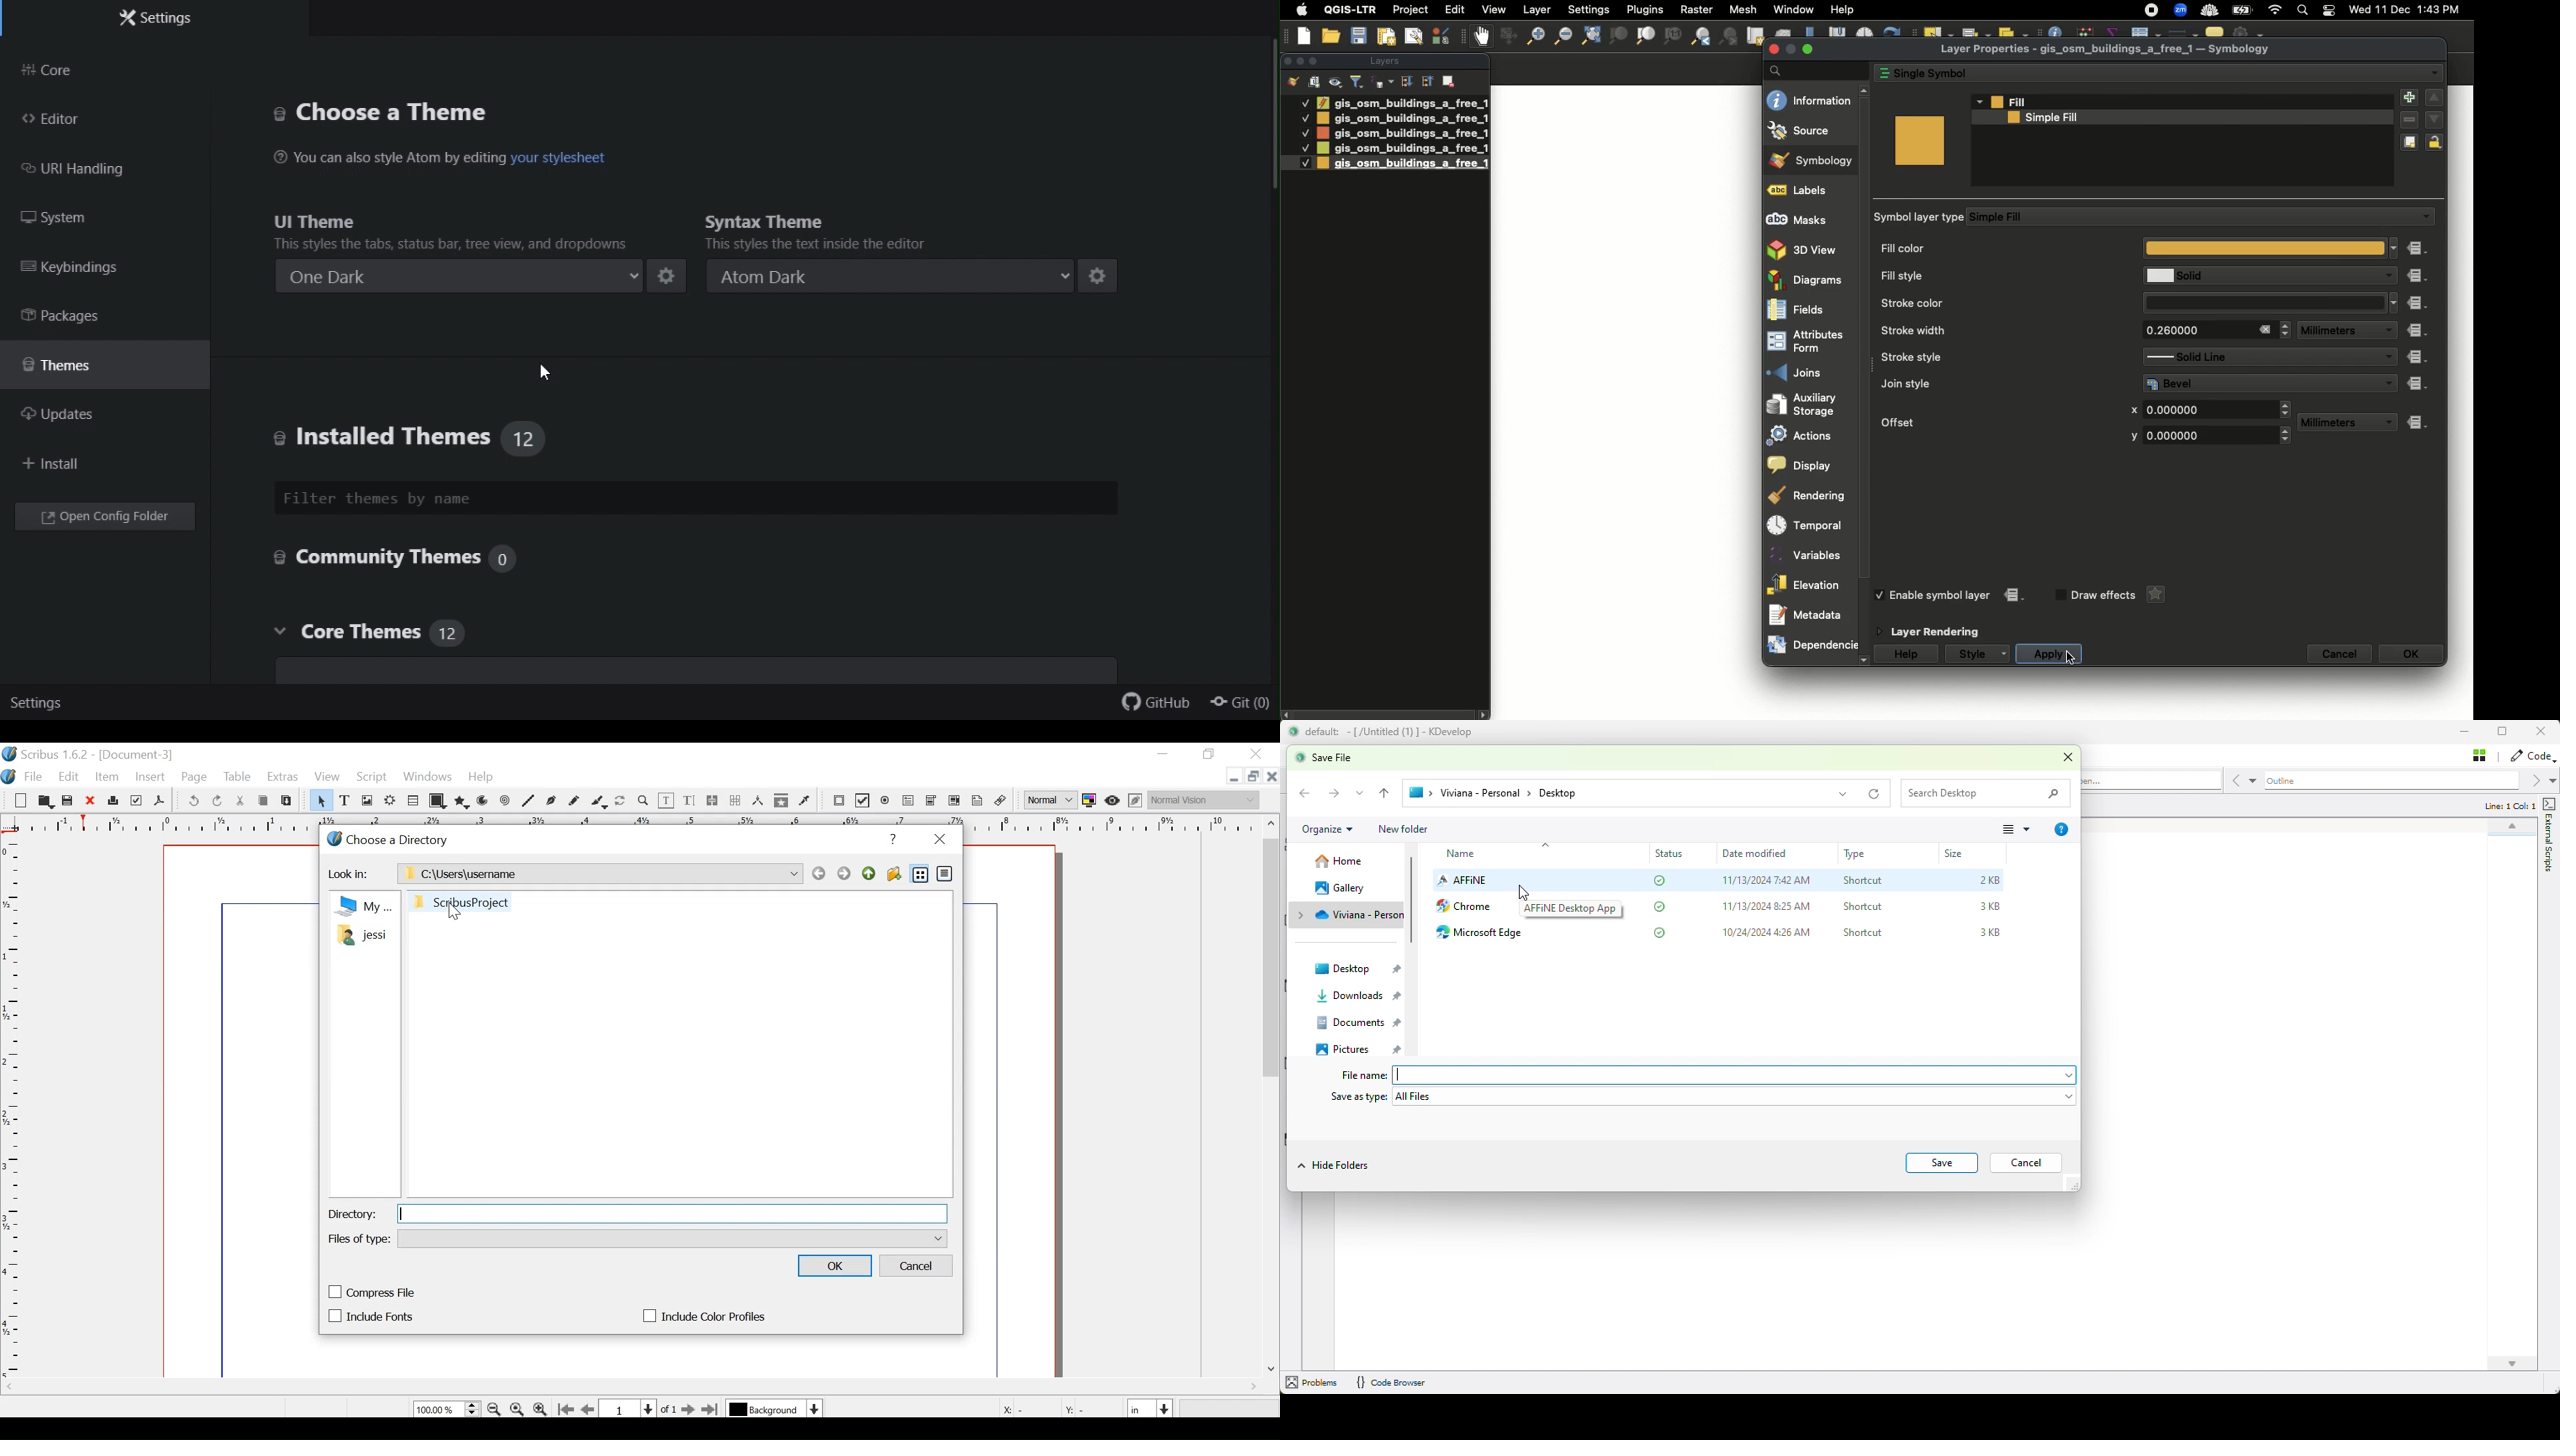 This screenshot has height=1456, width=2576. Describe the element at coordinates (23, 801) in the screenshot. I see `New` at that location.